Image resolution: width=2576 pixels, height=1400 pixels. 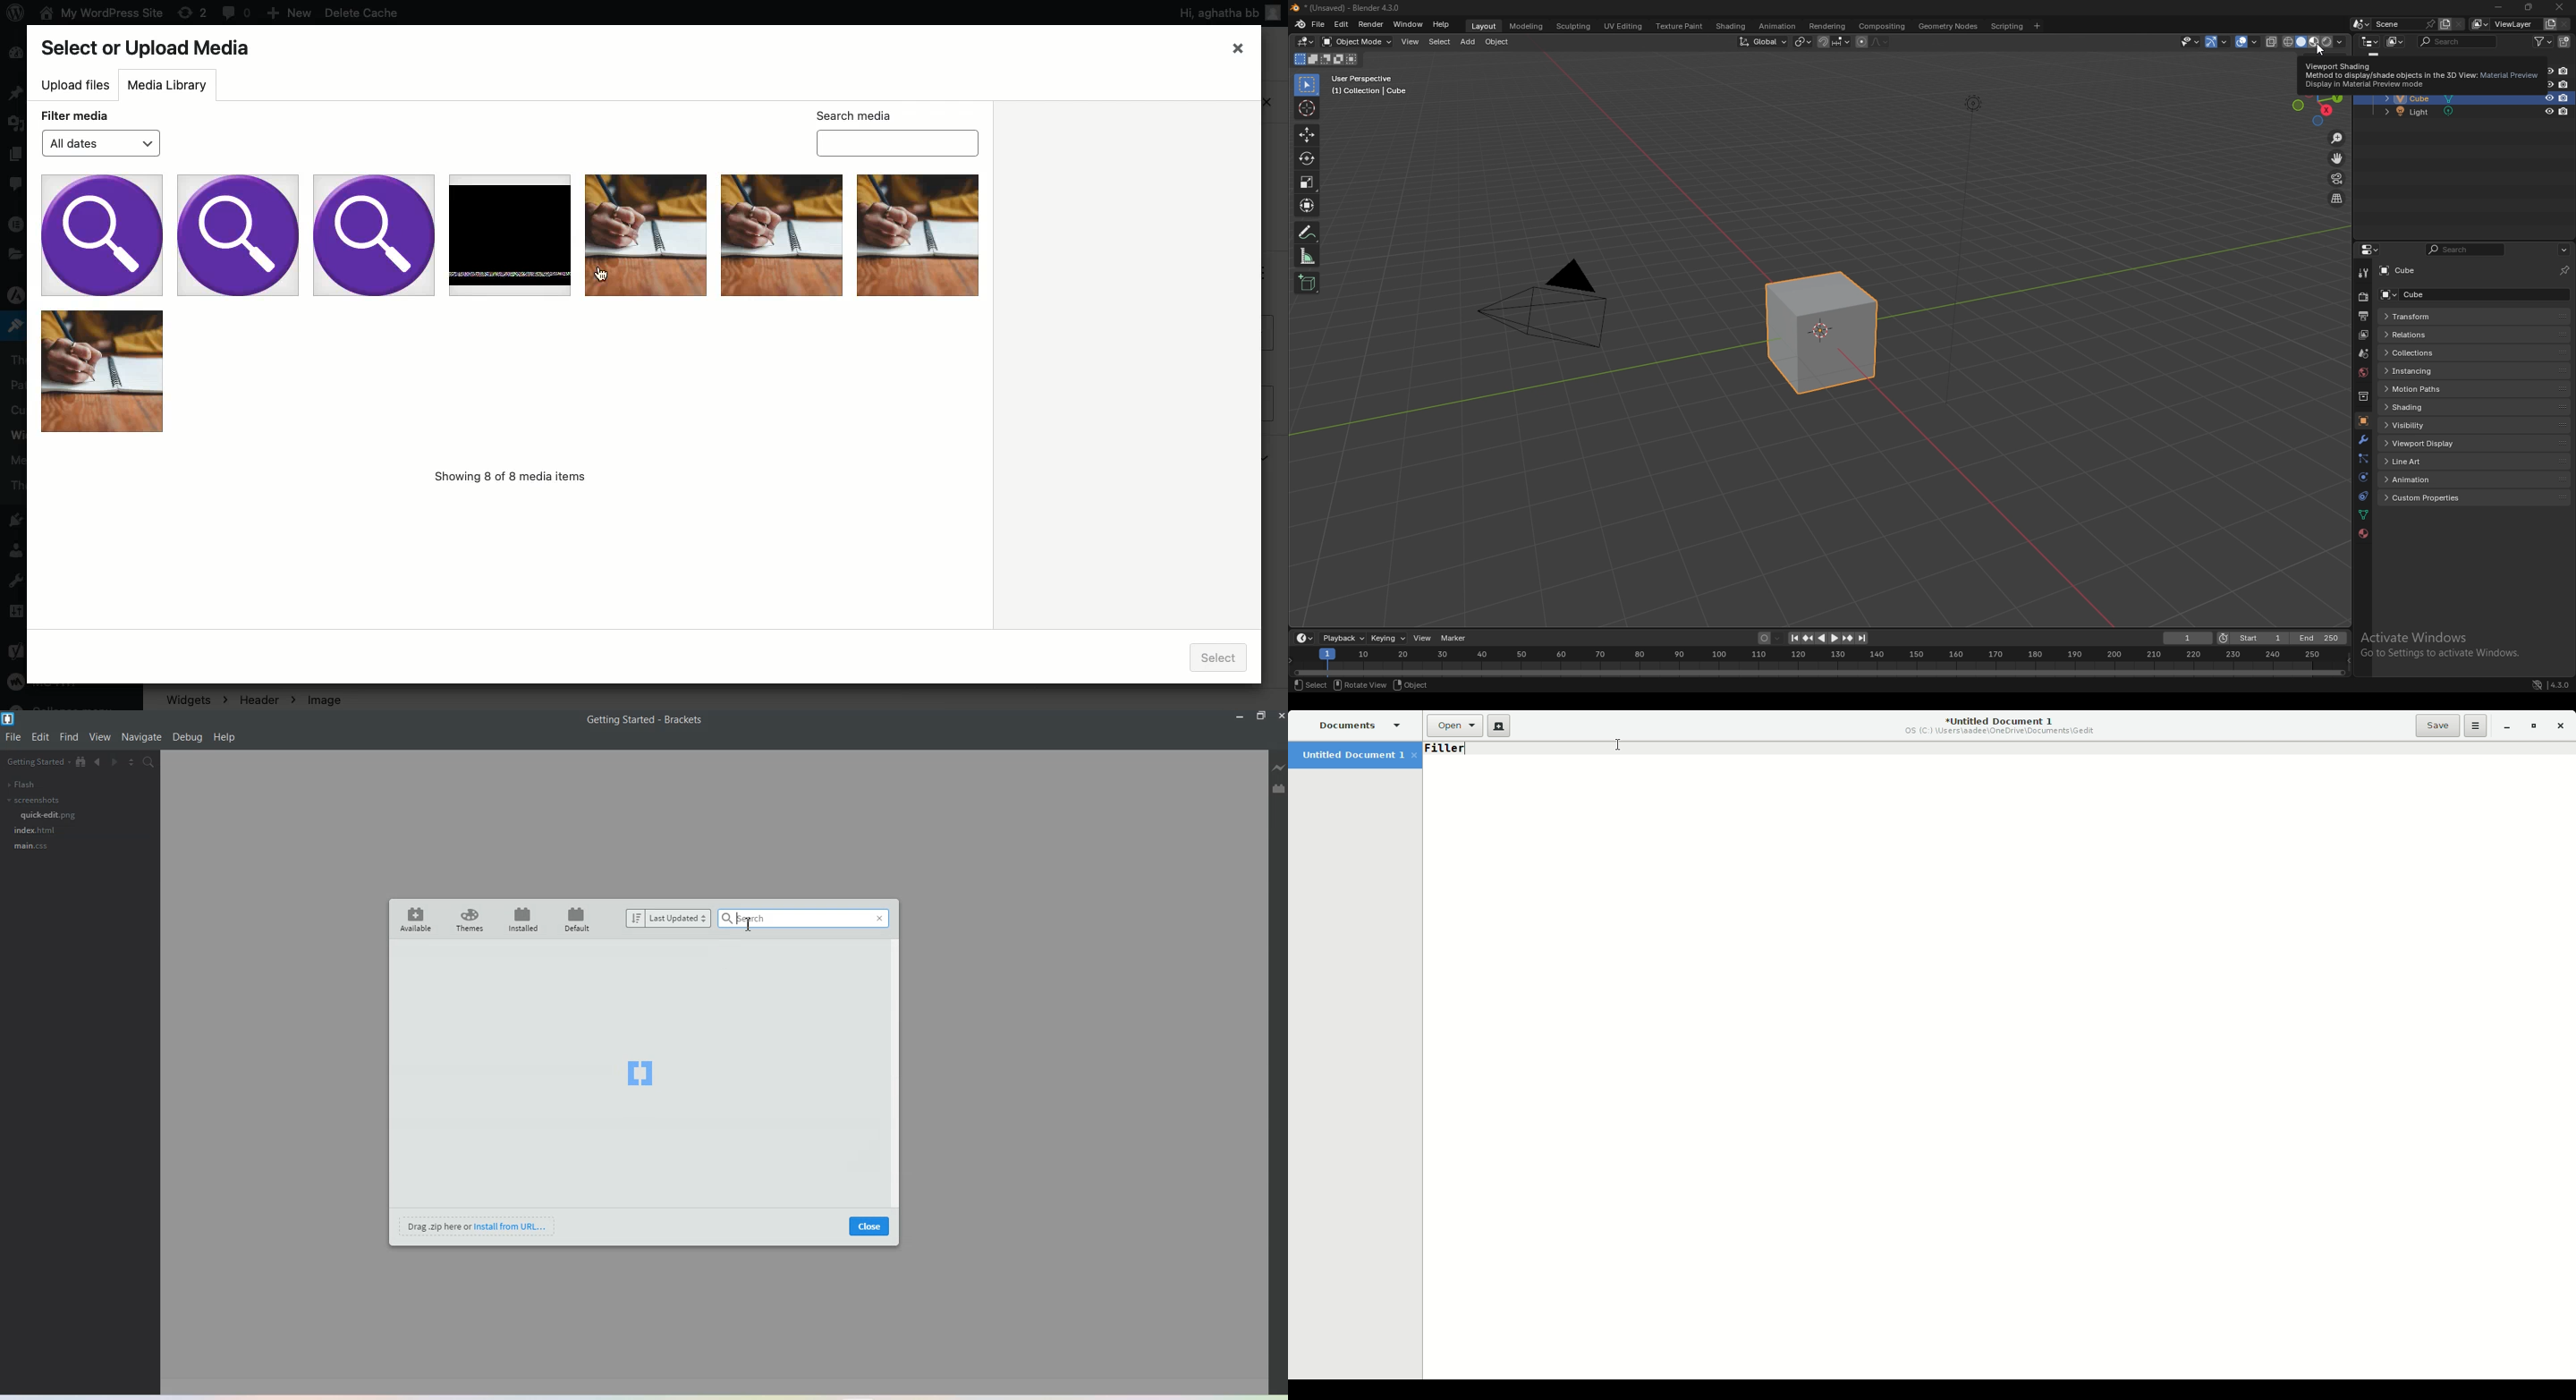 What do you see at coordinates (41, 737) in the screenshot?
I see `Edit` at bounding box center [41, 737].